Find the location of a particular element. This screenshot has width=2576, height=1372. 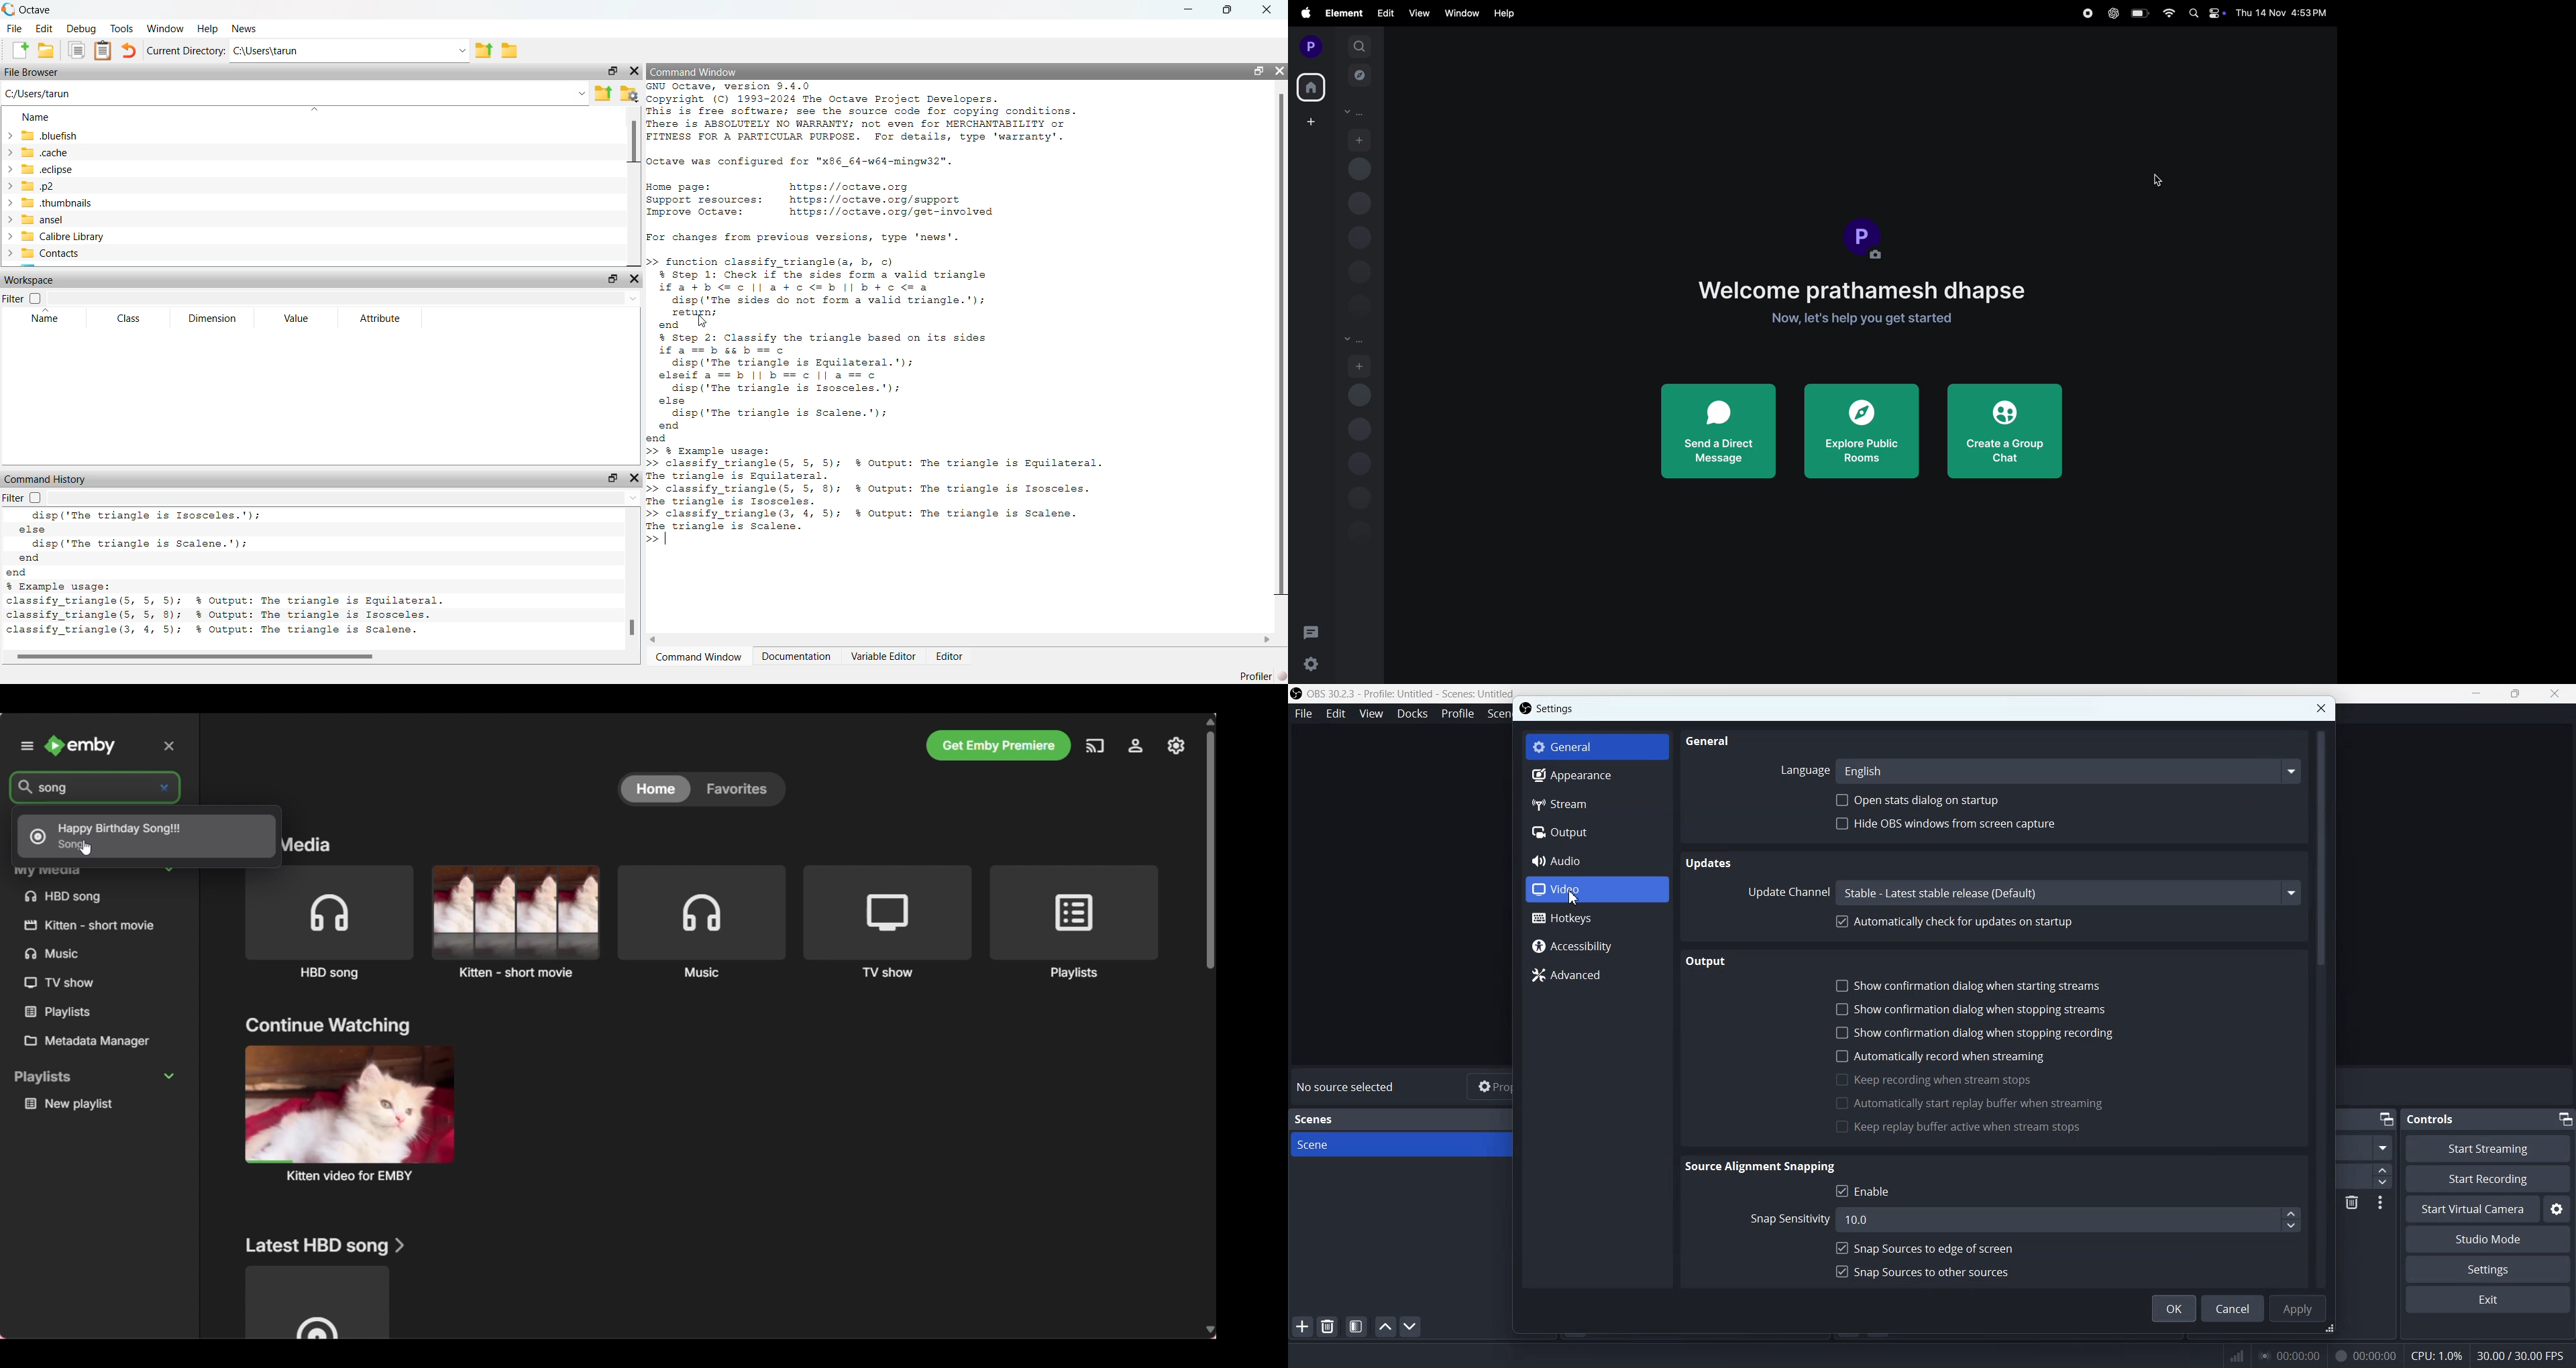

View is located at coordinates (1371, 714).